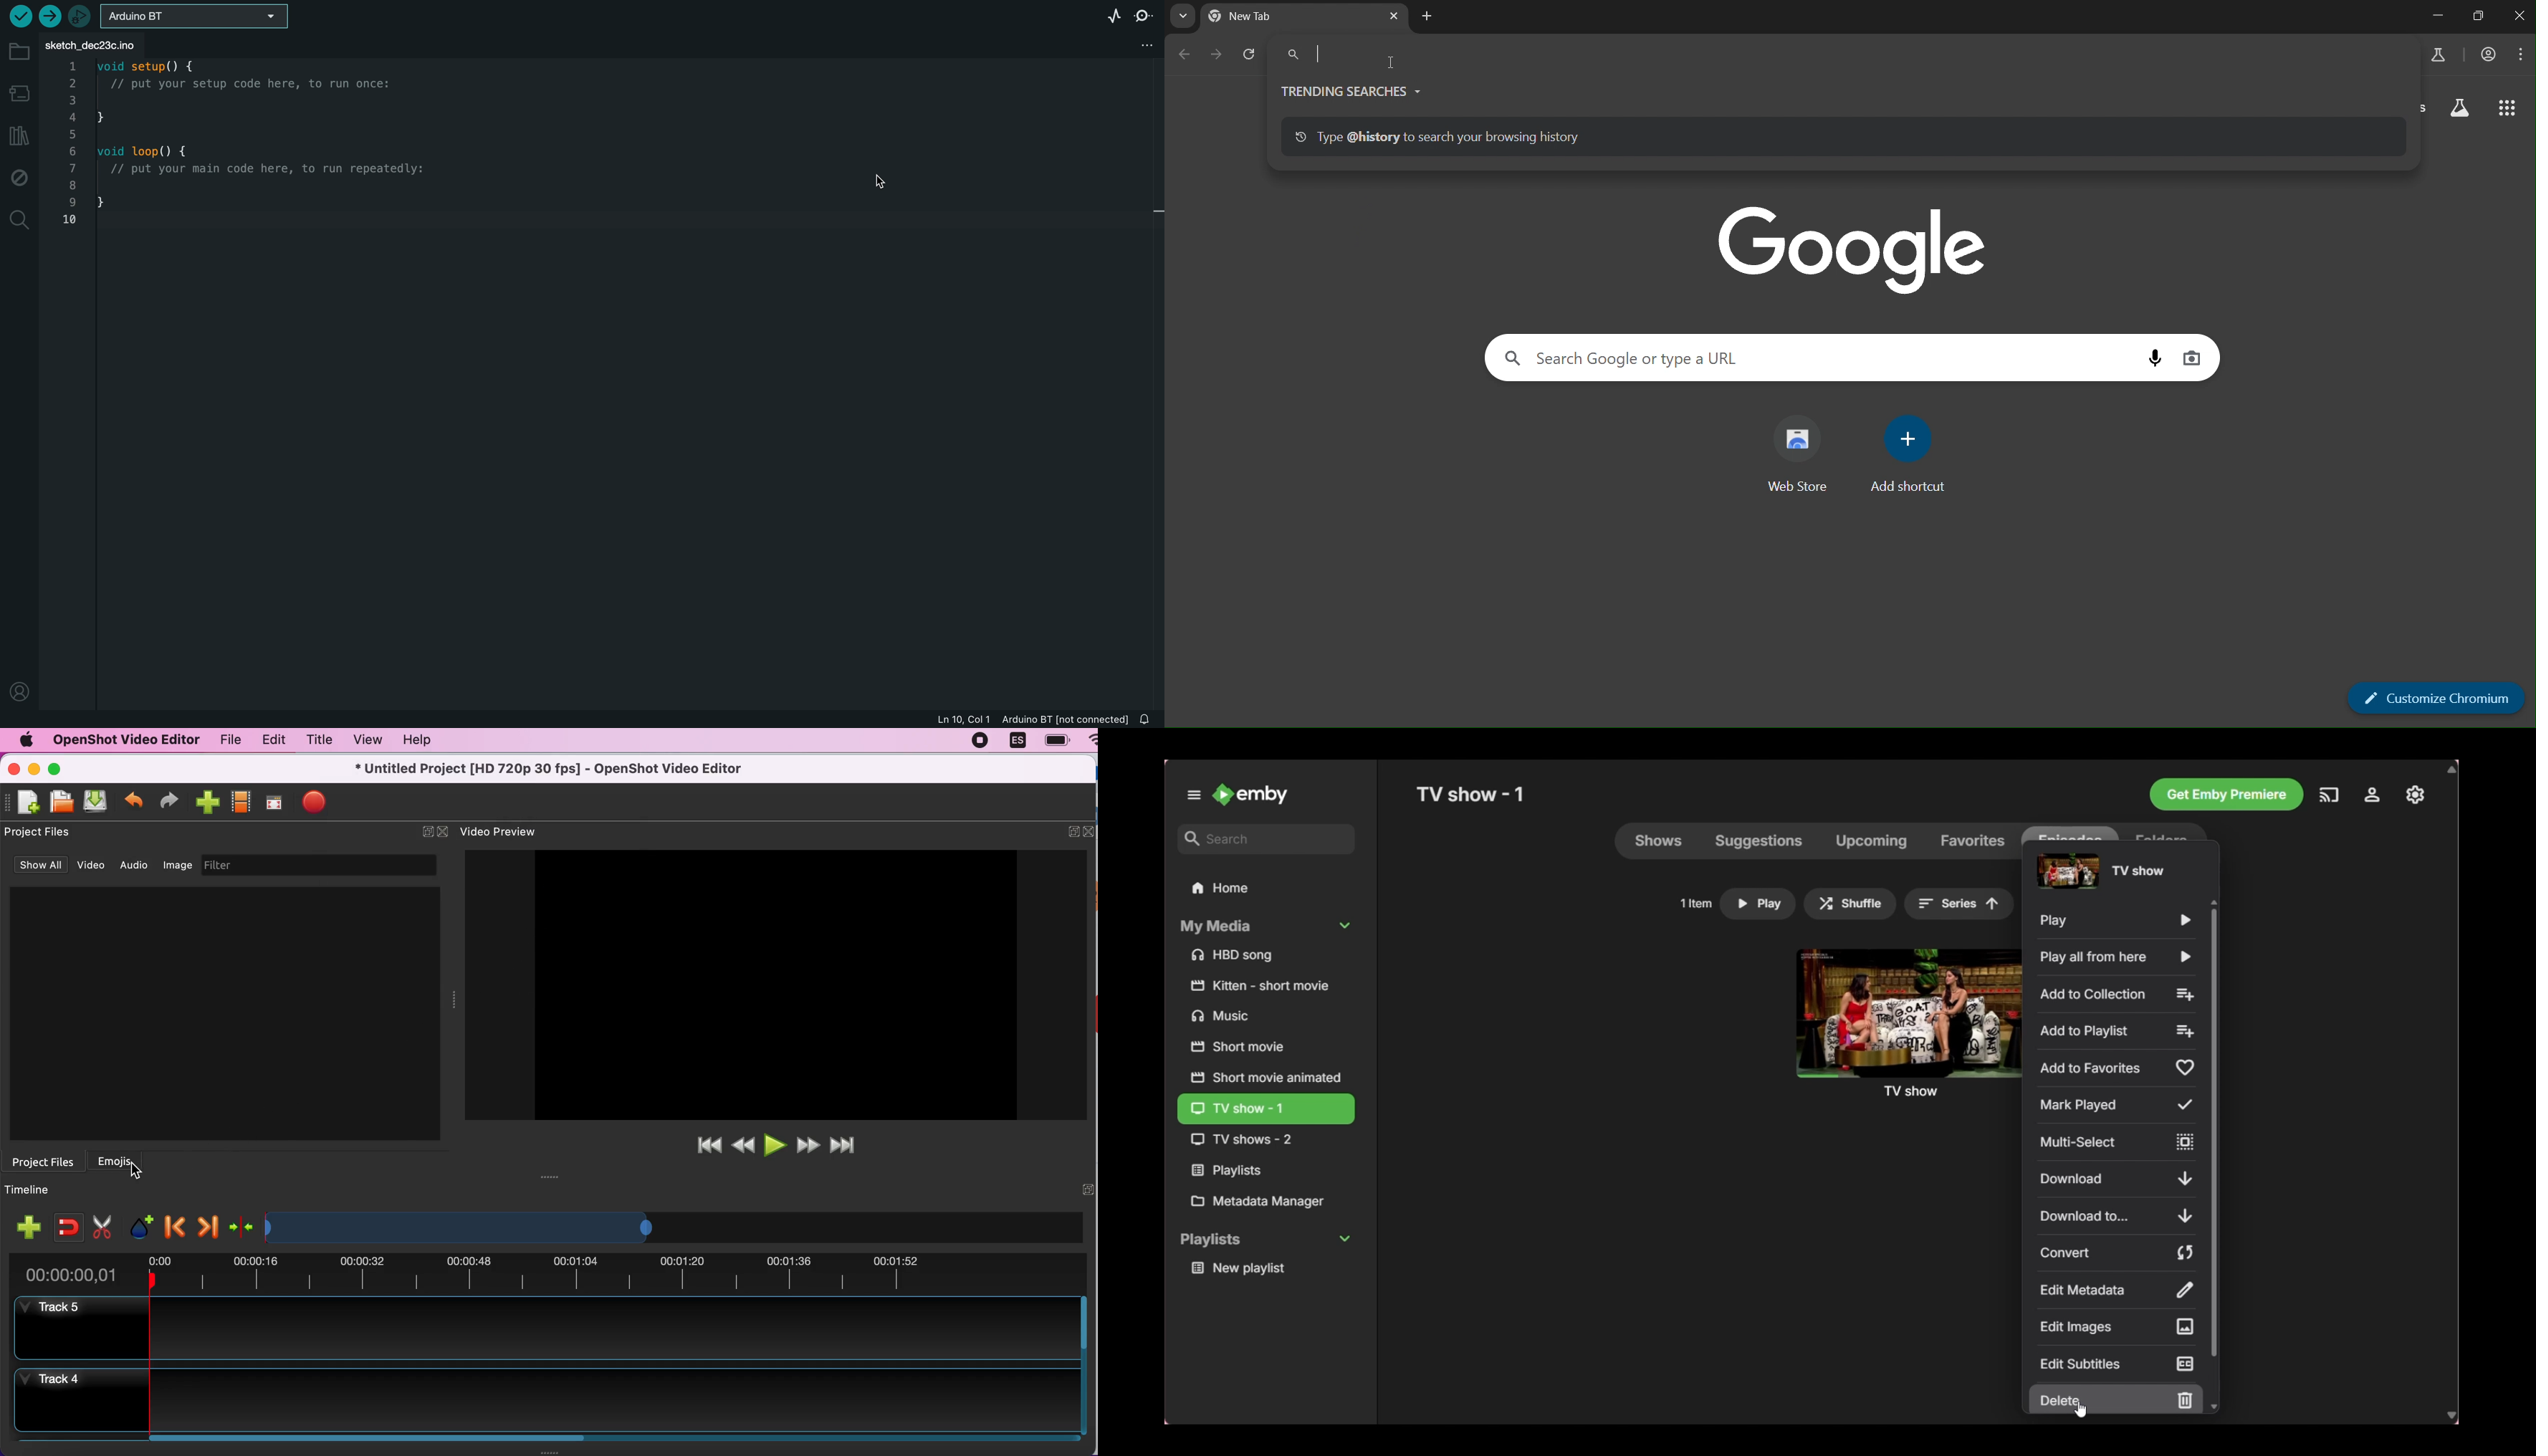 The image size is (2548, 1456). What do you see at coordinates (29, 1227) in the screenshot?
I see `add track` at bounding box center [29, 1227].